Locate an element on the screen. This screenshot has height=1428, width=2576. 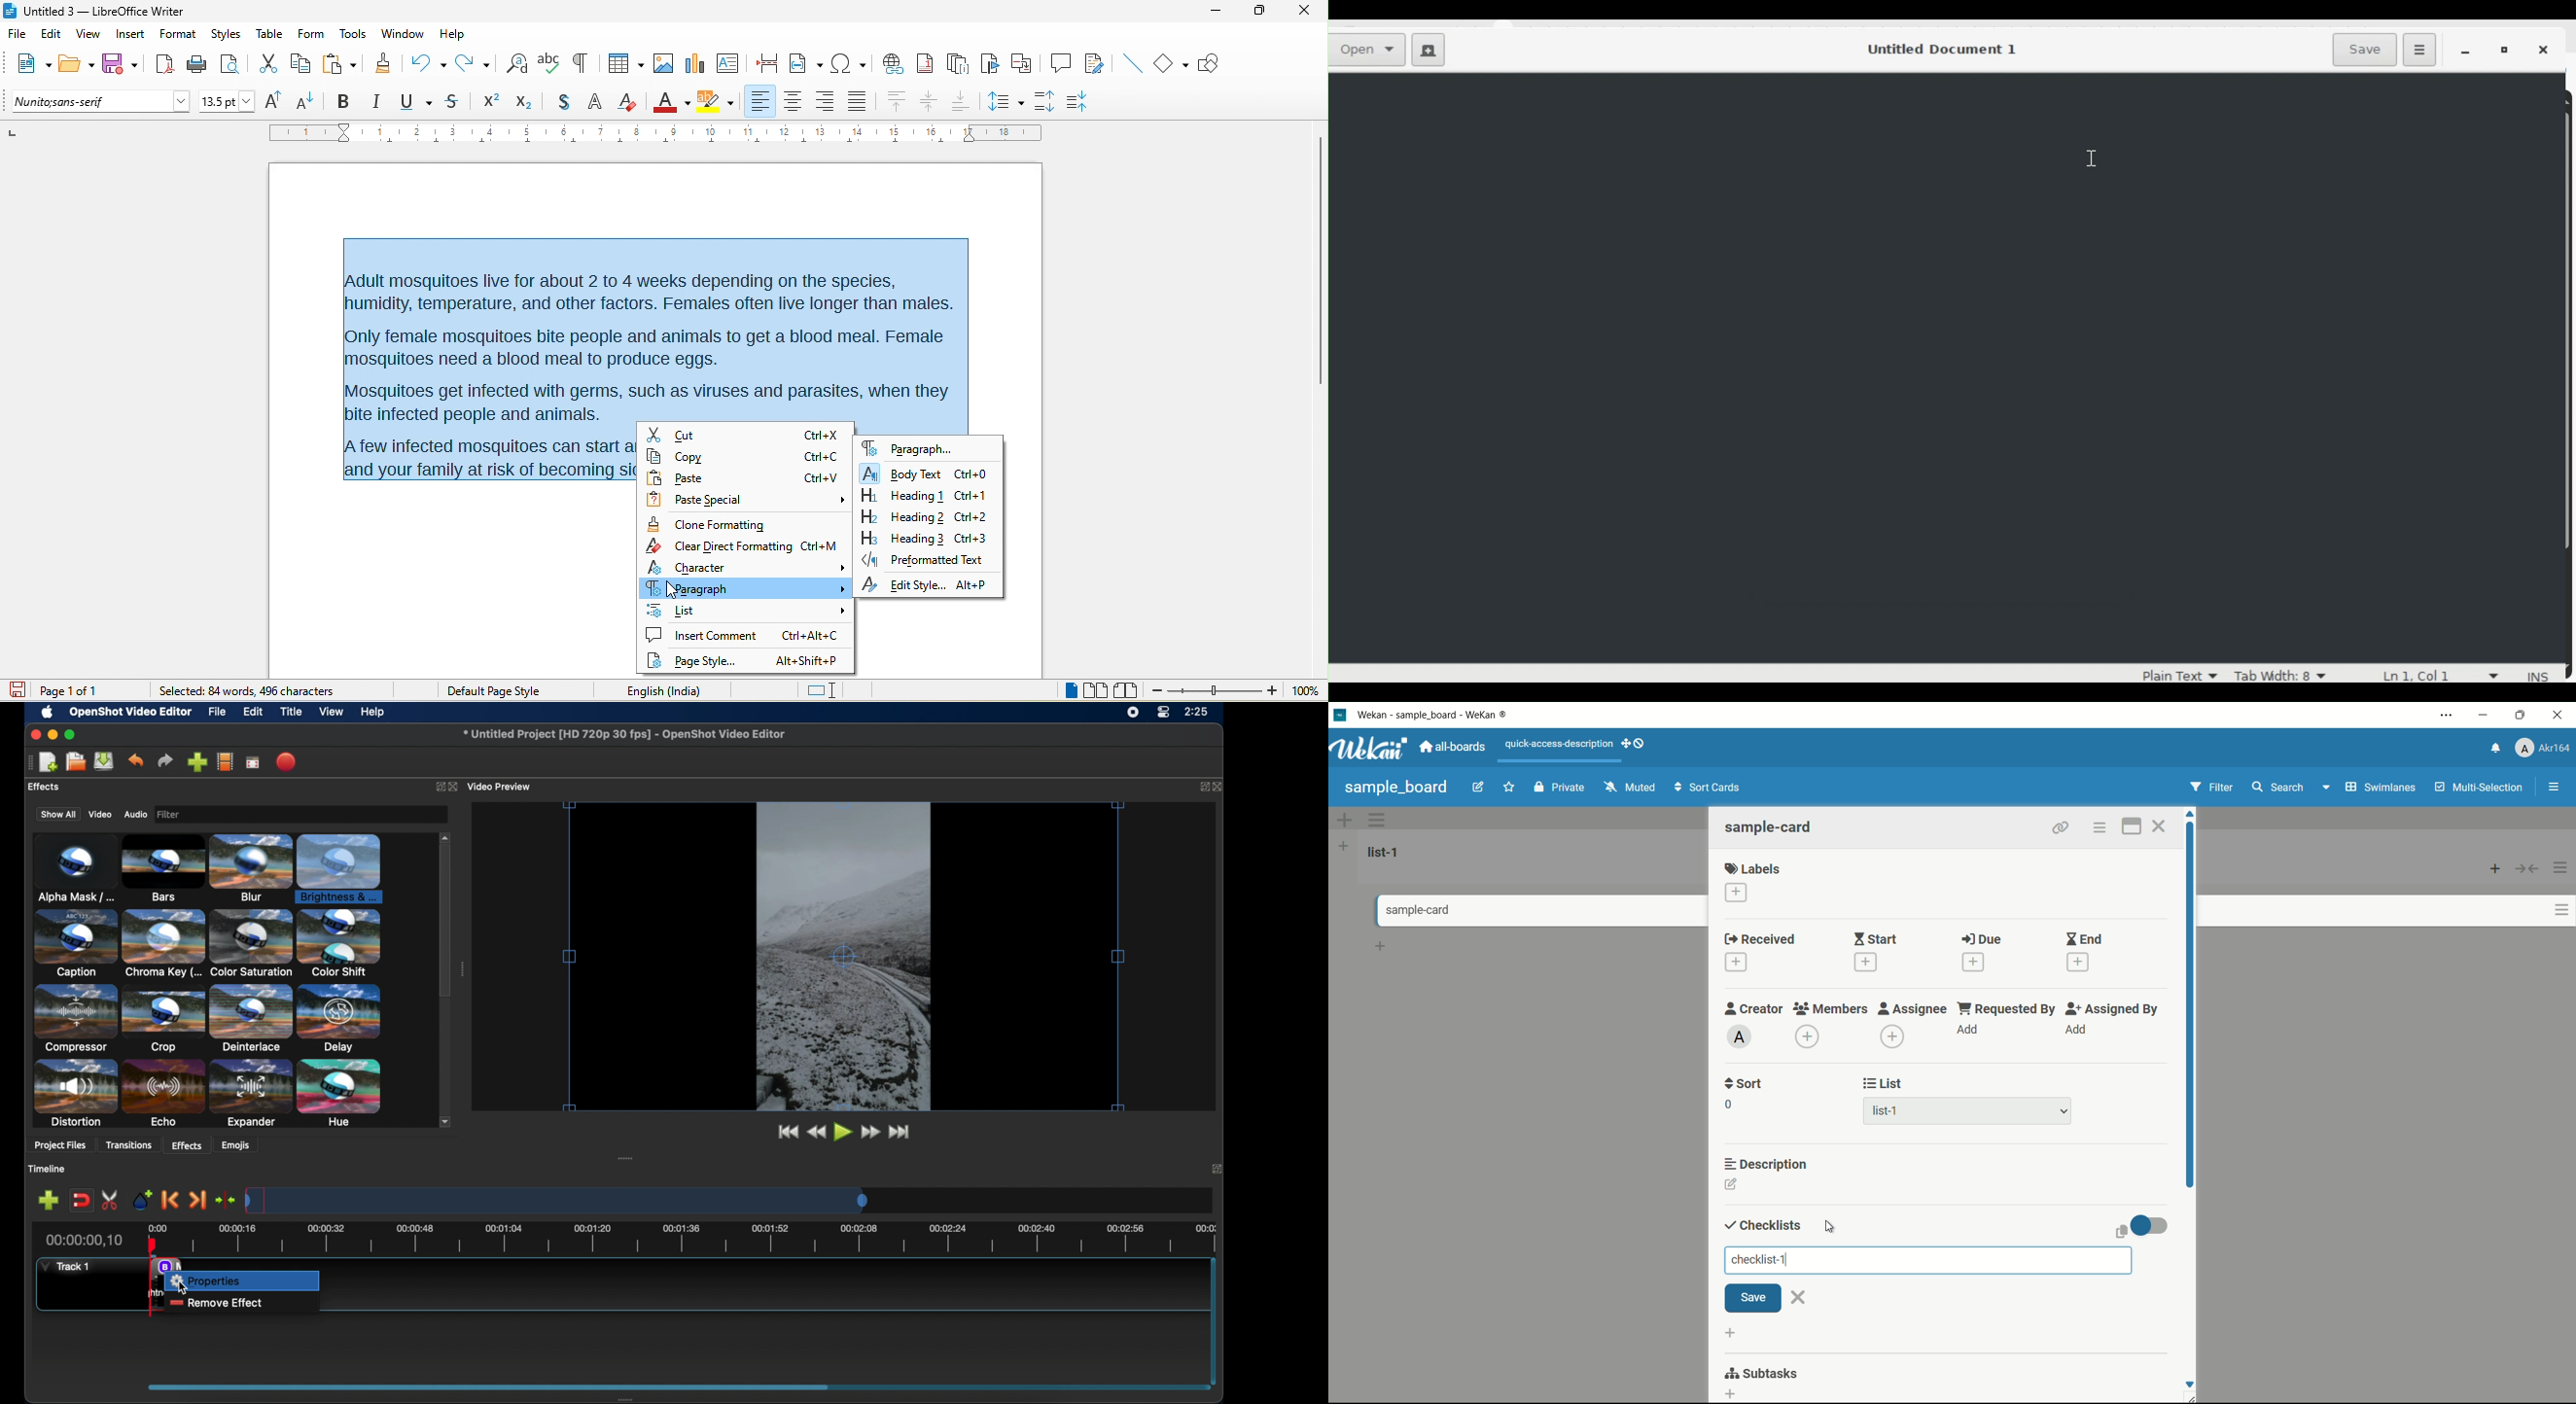
blur is located at coordinates (251, 866).